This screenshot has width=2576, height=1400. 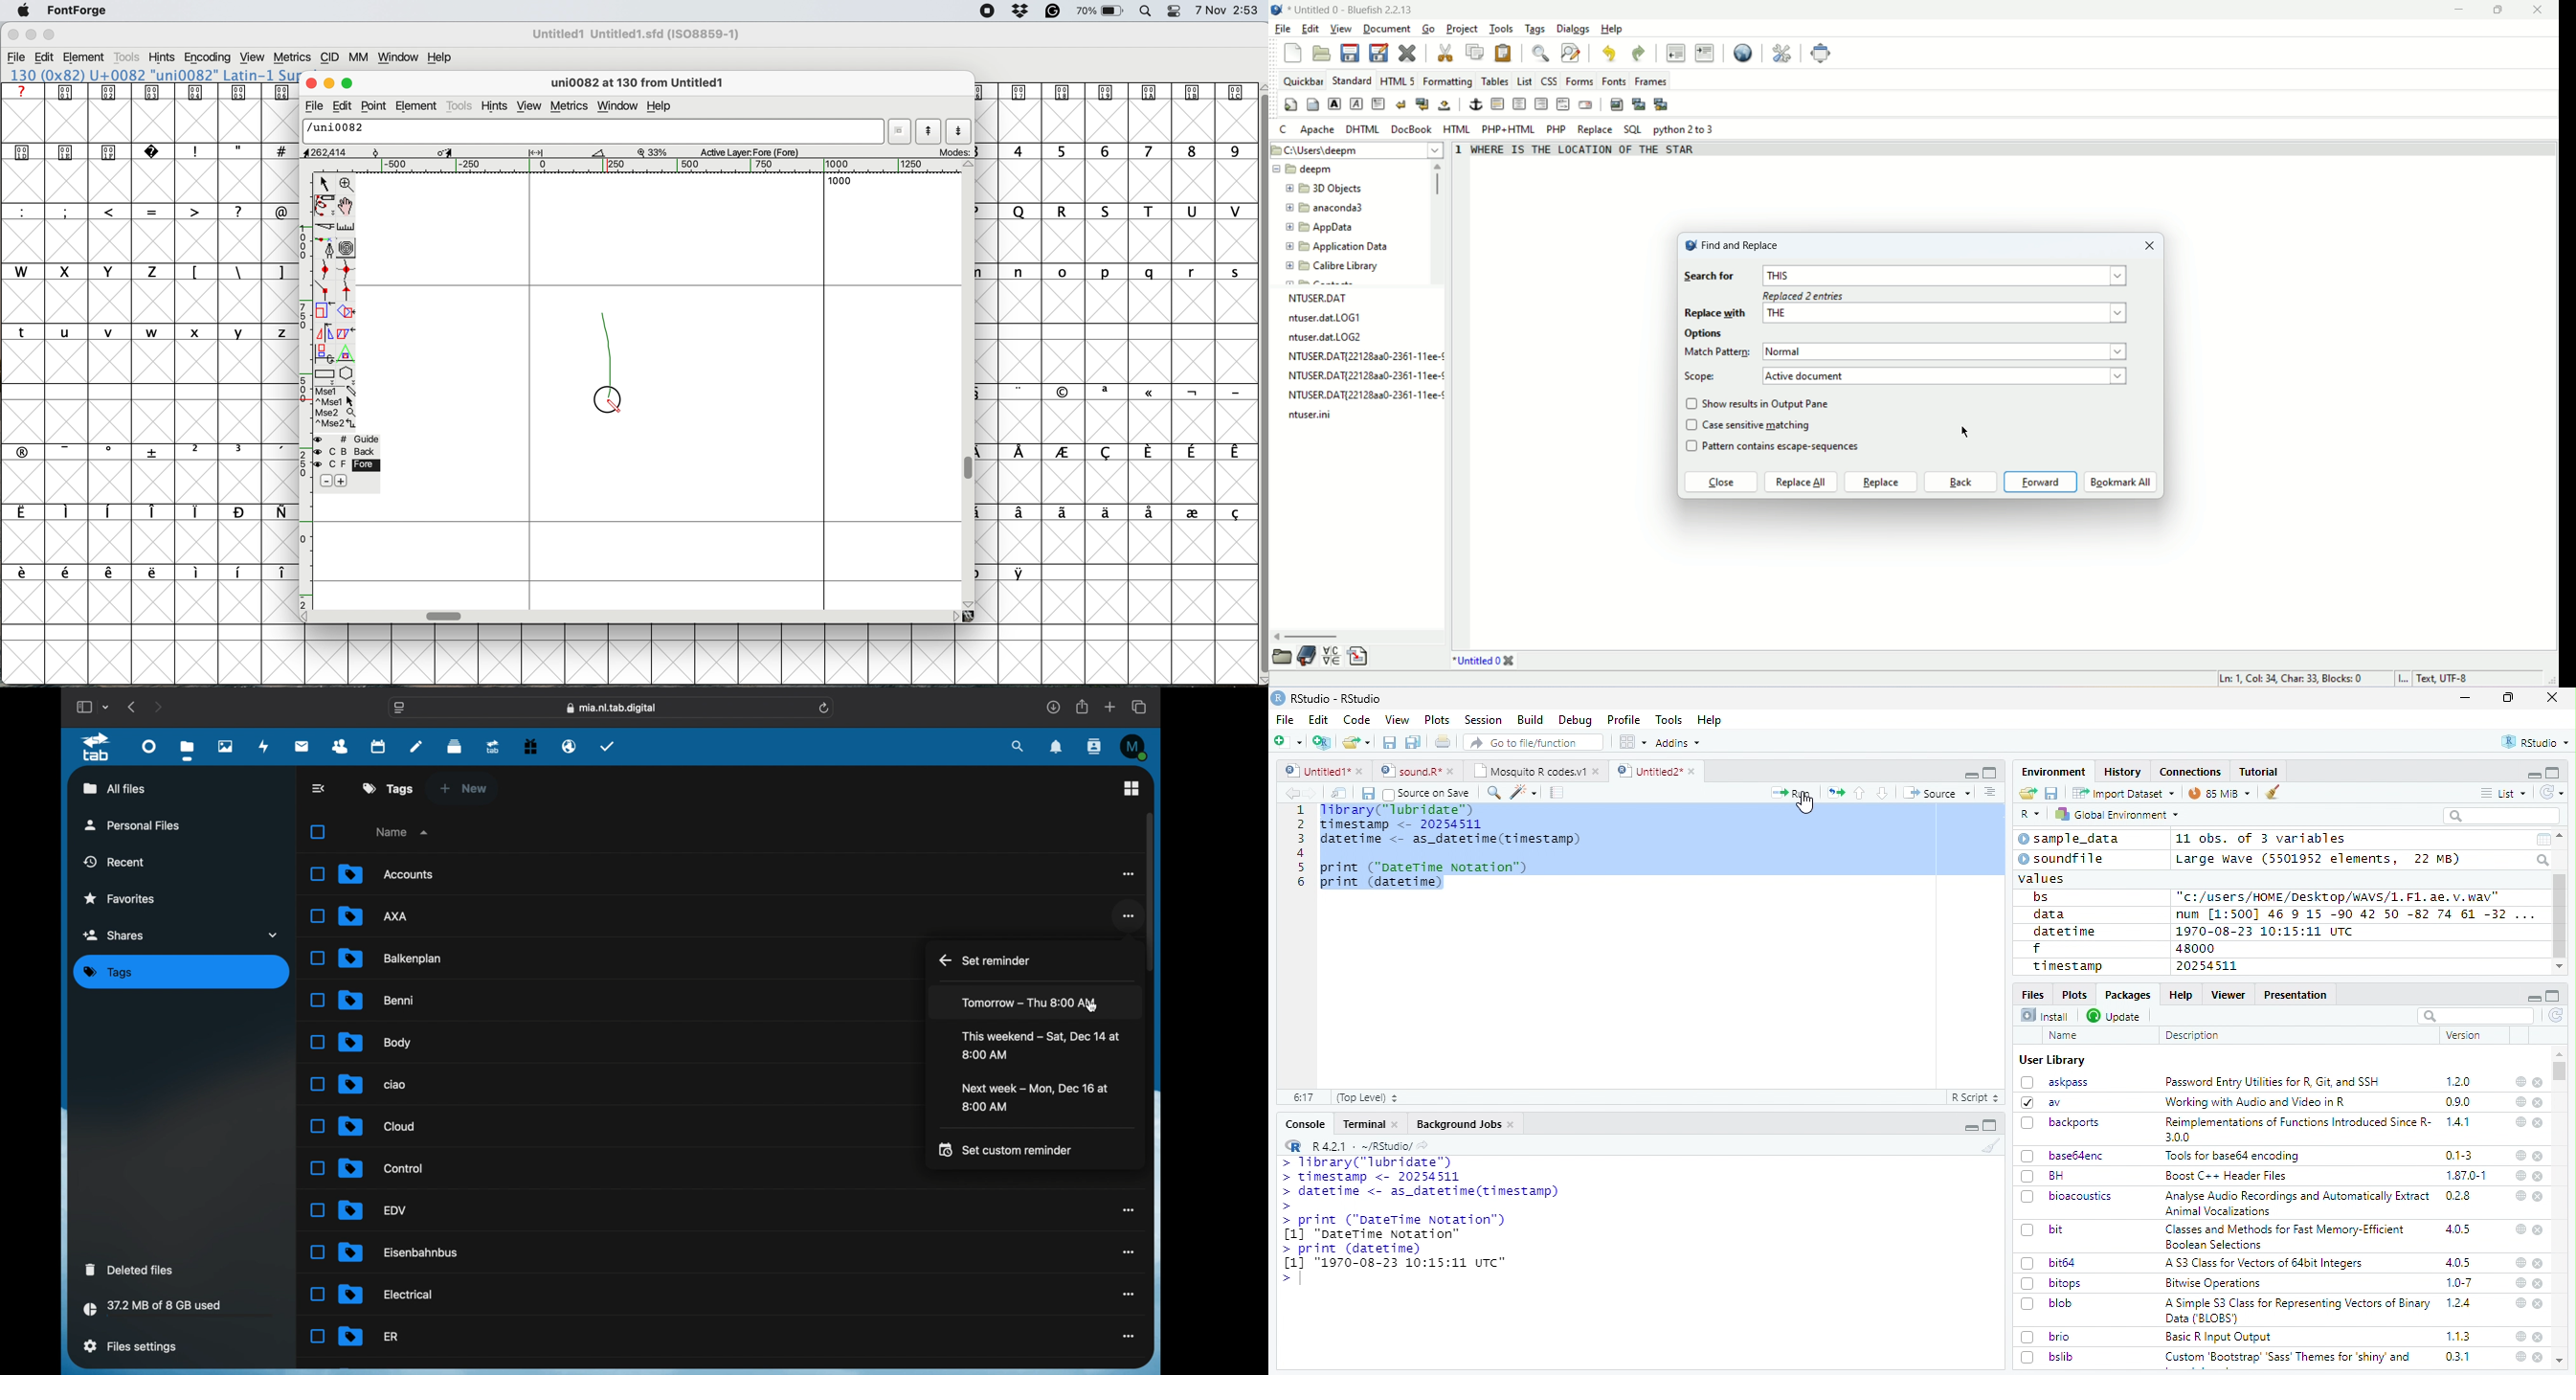 I want to click on RStudio, so click(x=2537, y=743).